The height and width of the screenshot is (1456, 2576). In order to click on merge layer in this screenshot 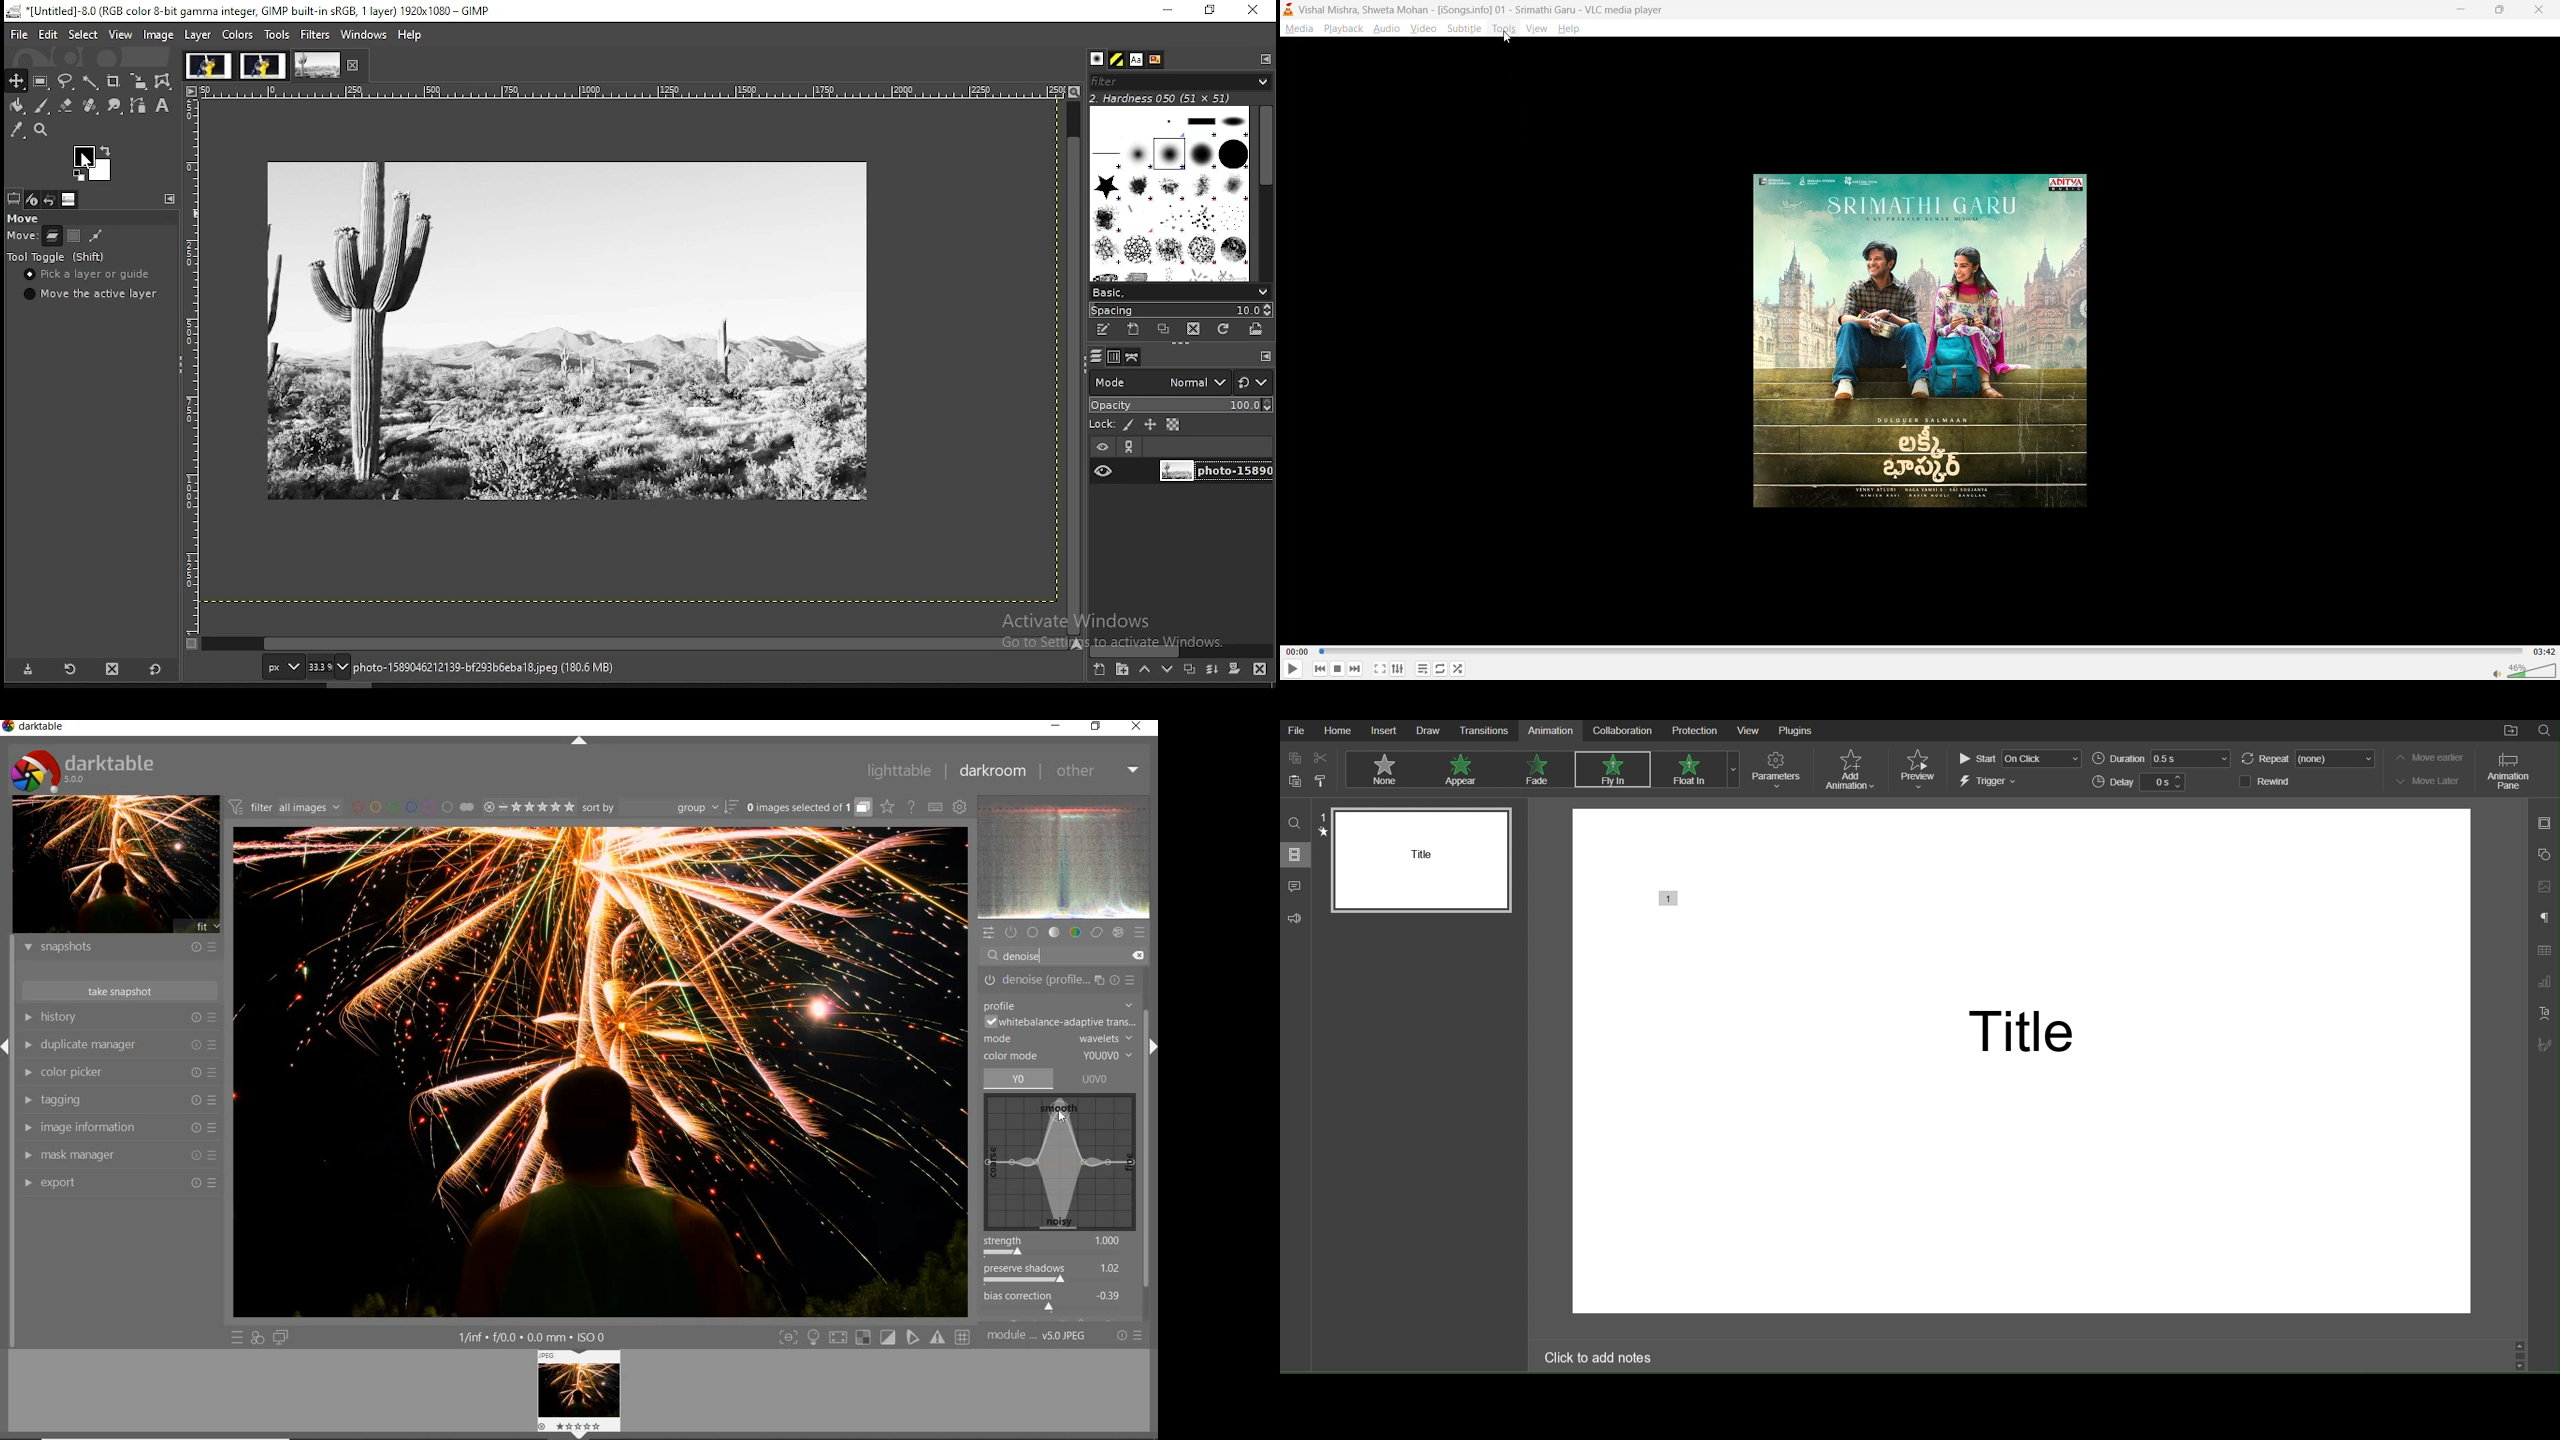, I will do `click(1214, 669)`.